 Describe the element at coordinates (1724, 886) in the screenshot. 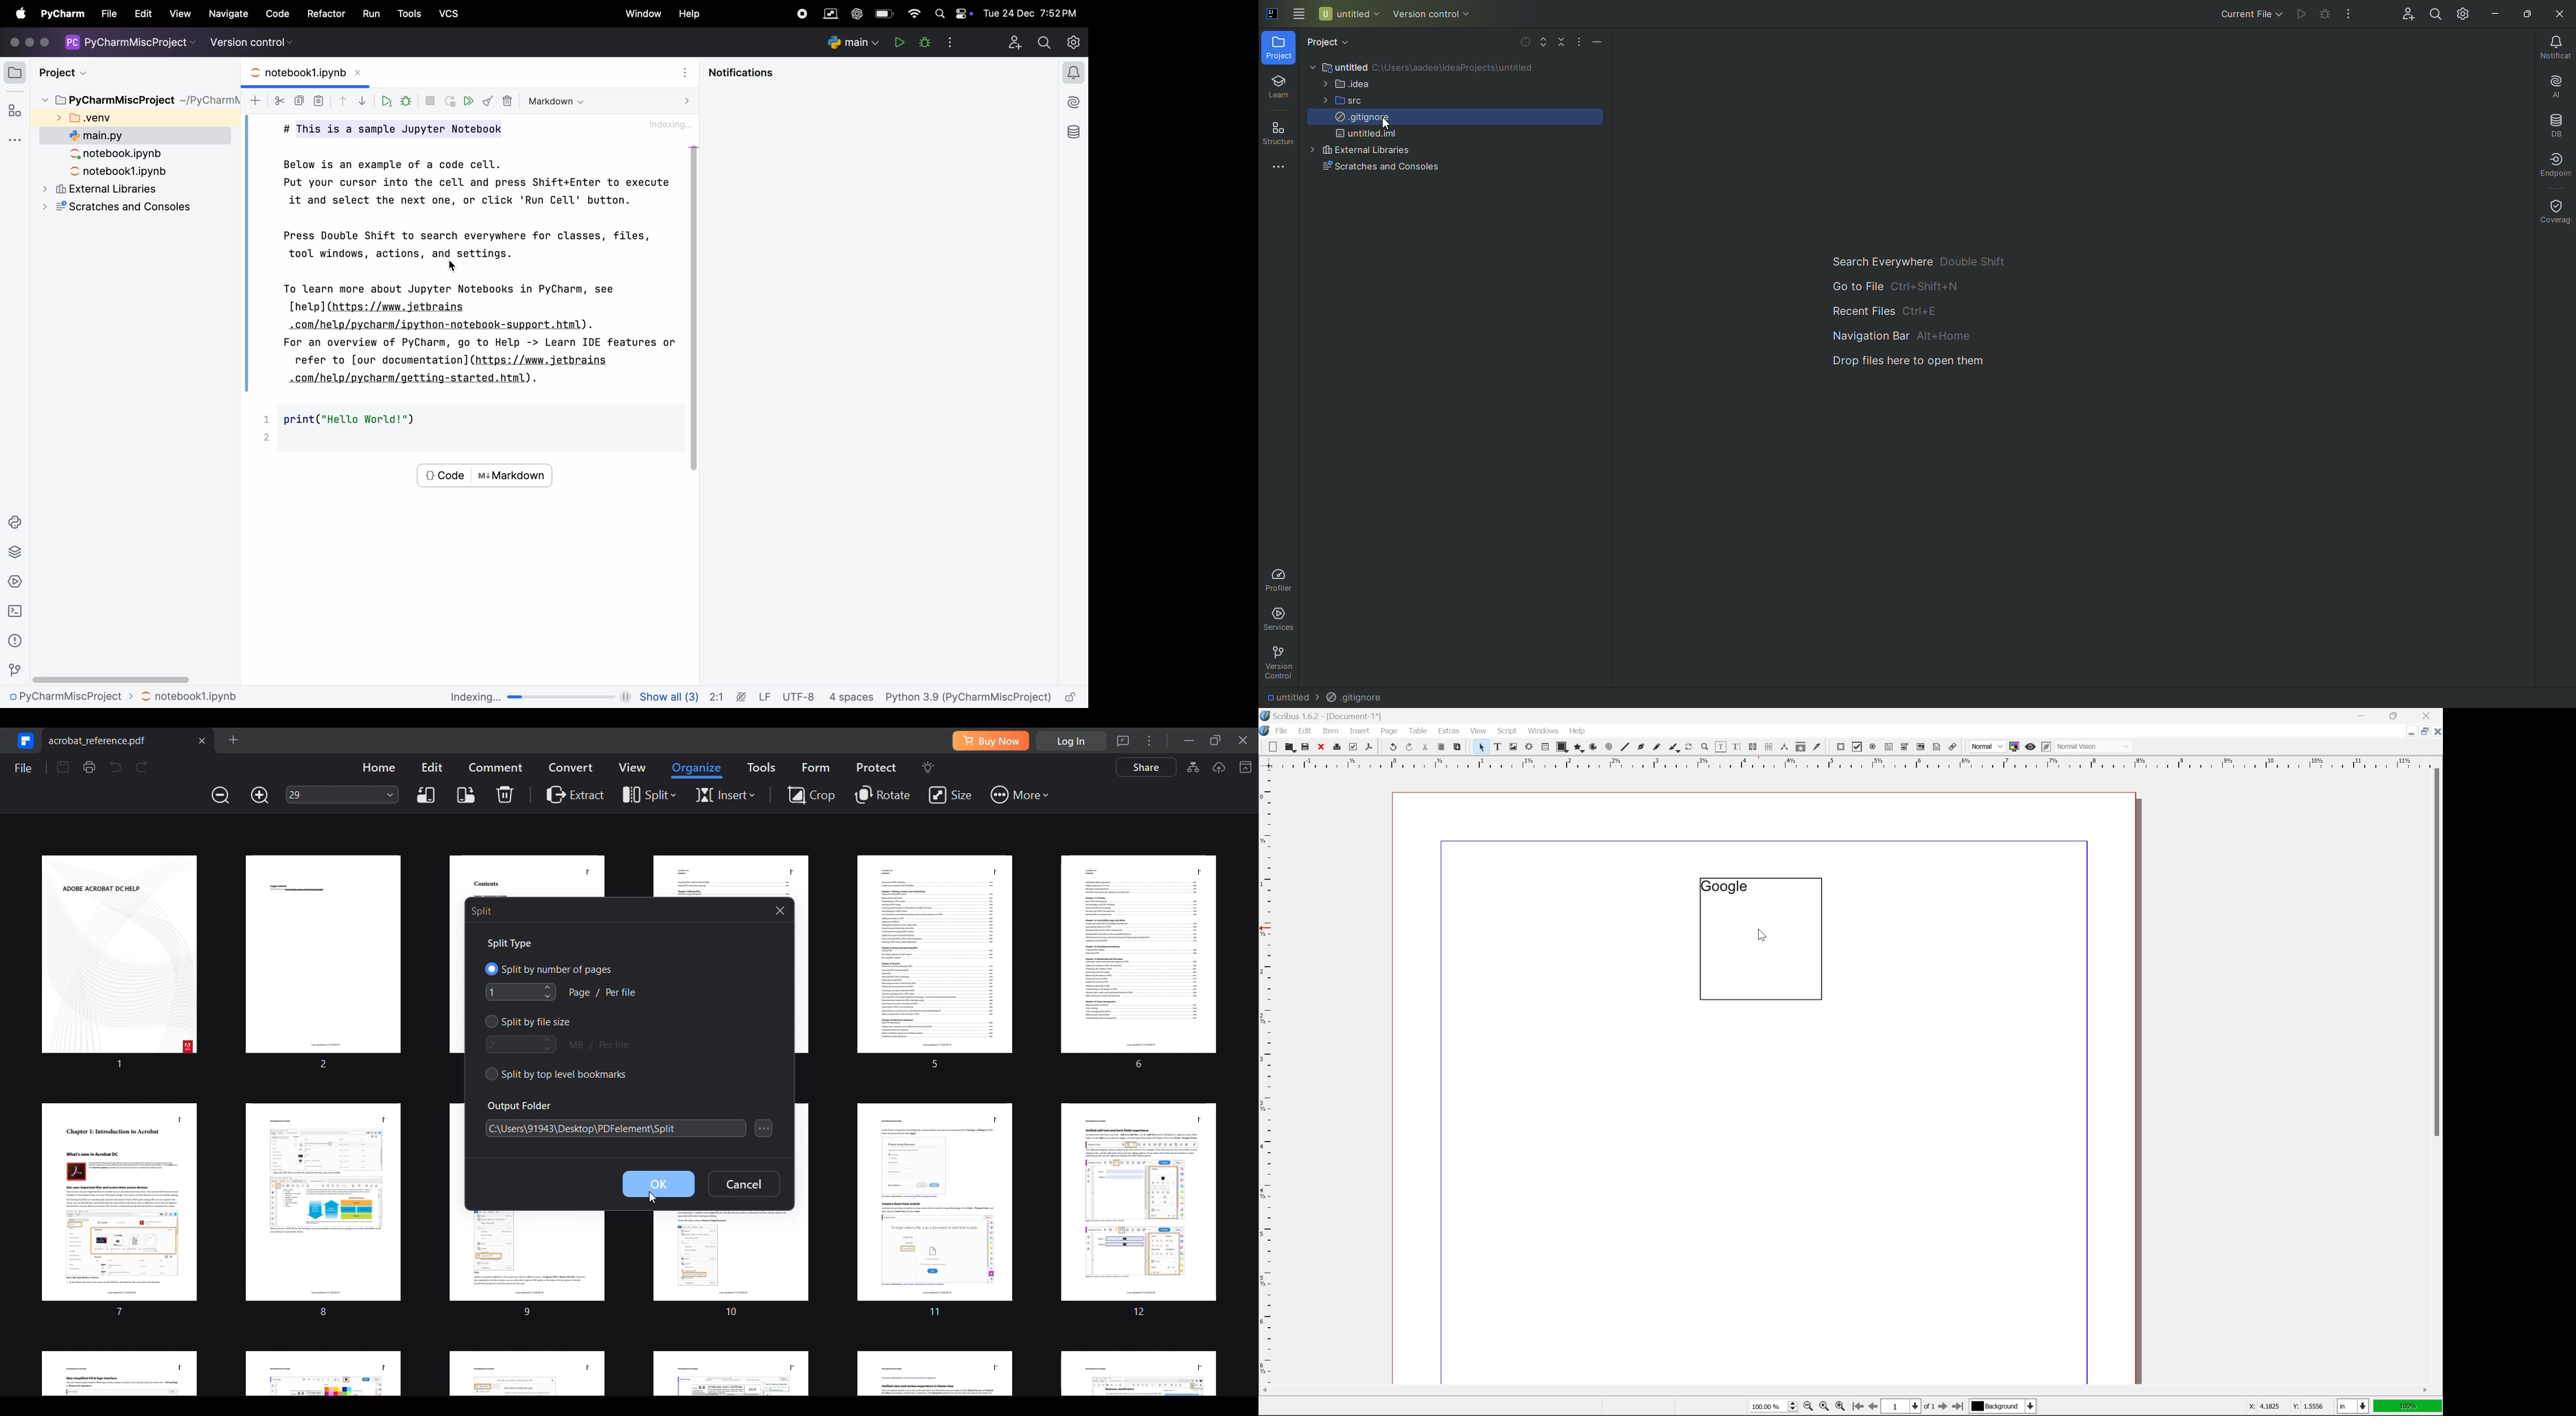

I see `google` at that location.